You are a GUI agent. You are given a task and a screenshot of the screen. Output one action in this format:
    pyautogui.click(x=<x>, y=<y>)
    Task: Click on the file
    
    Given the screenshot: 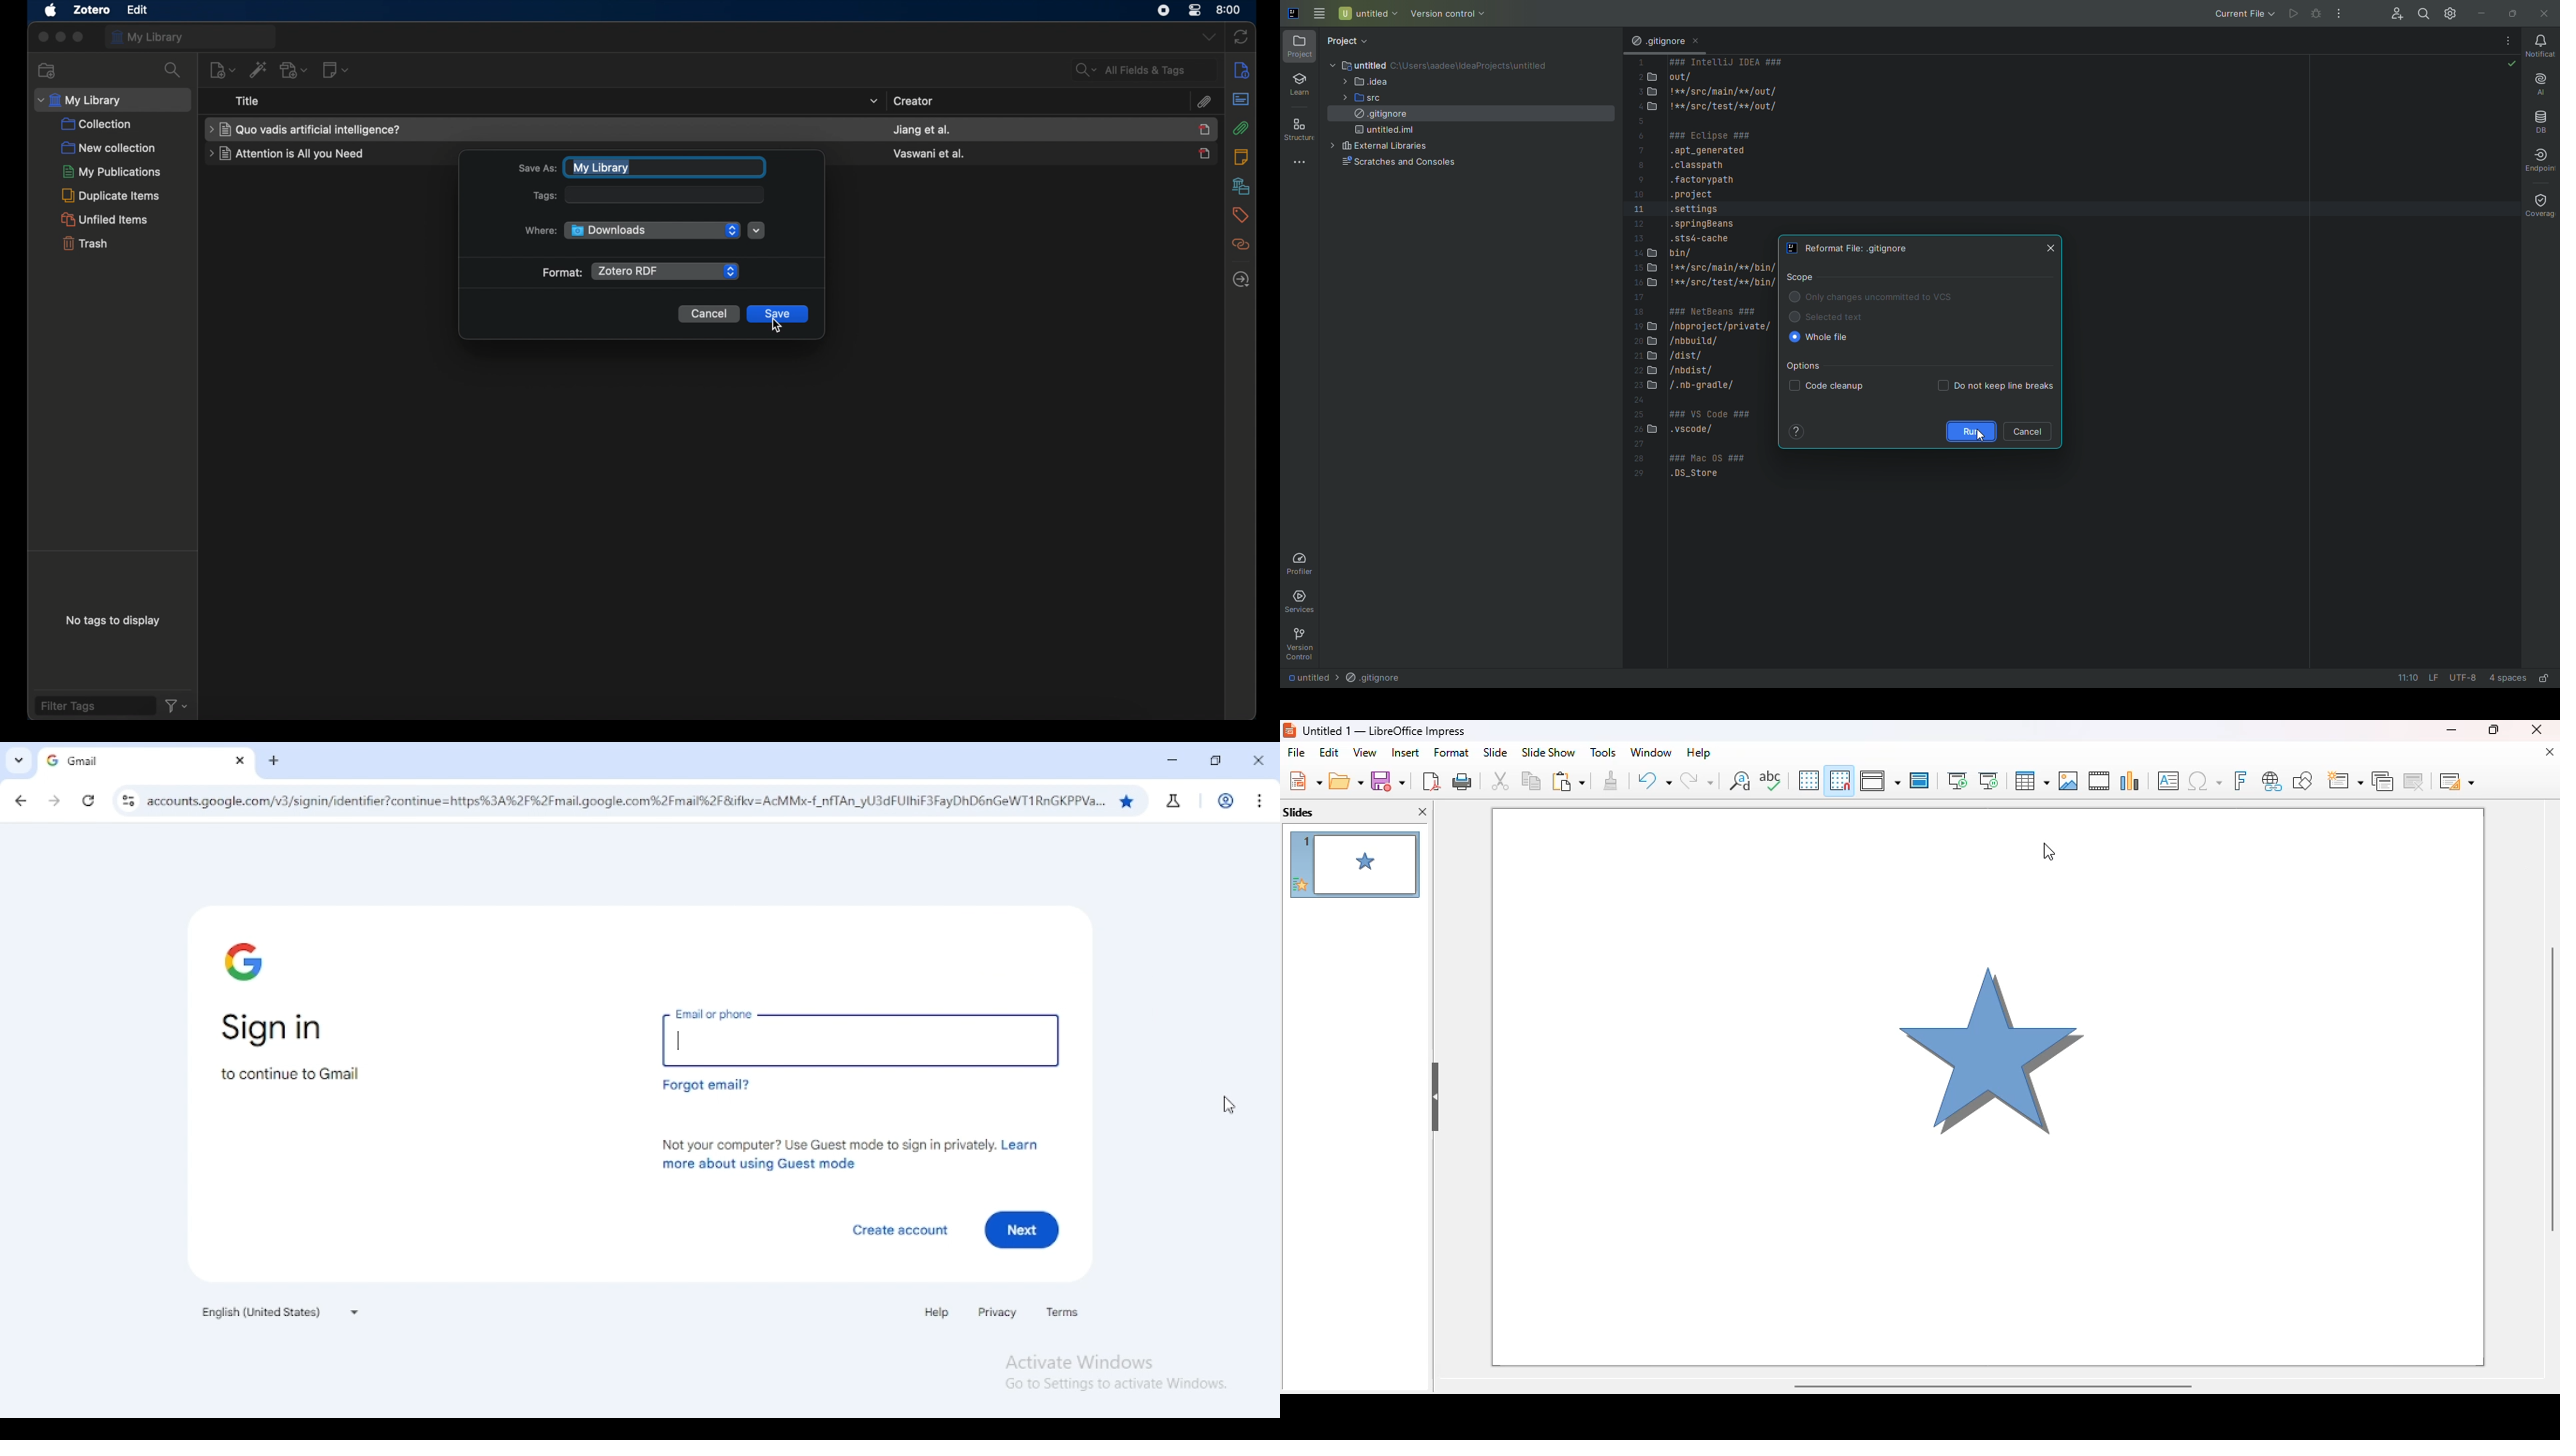 What is the action you would take?
    pyautogui.click(x=1297, y=752)
    